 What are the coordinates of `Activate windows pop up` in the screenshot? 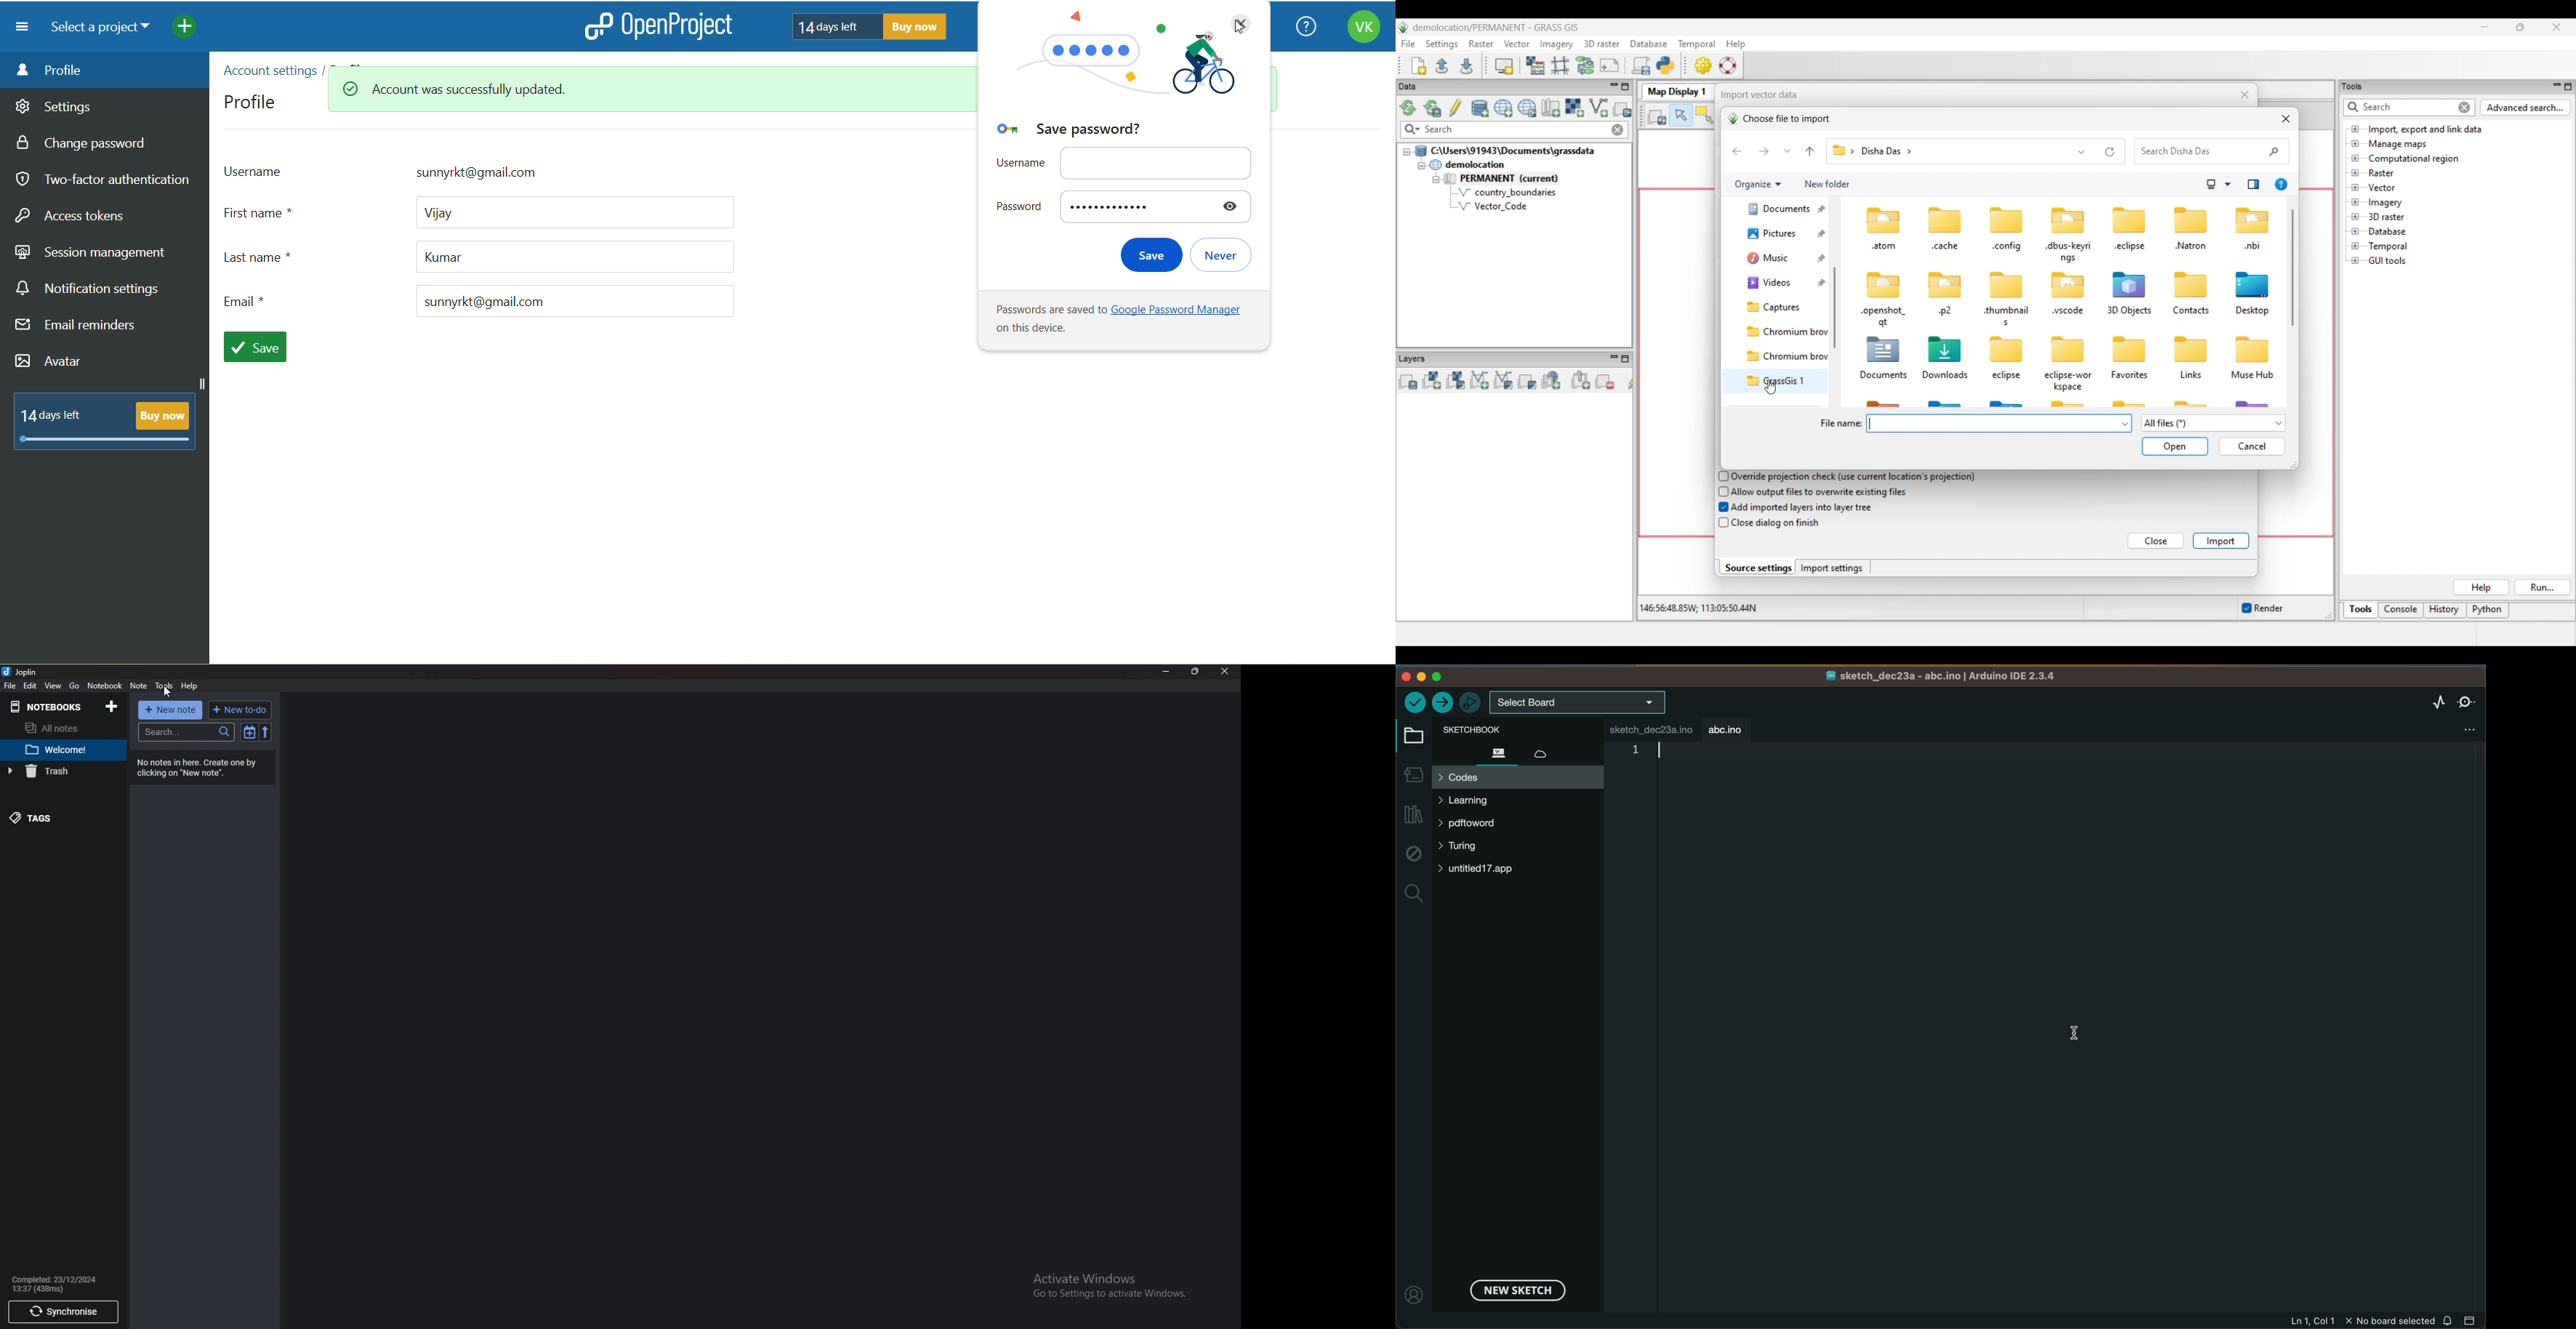 It's located at (1114, 1287).